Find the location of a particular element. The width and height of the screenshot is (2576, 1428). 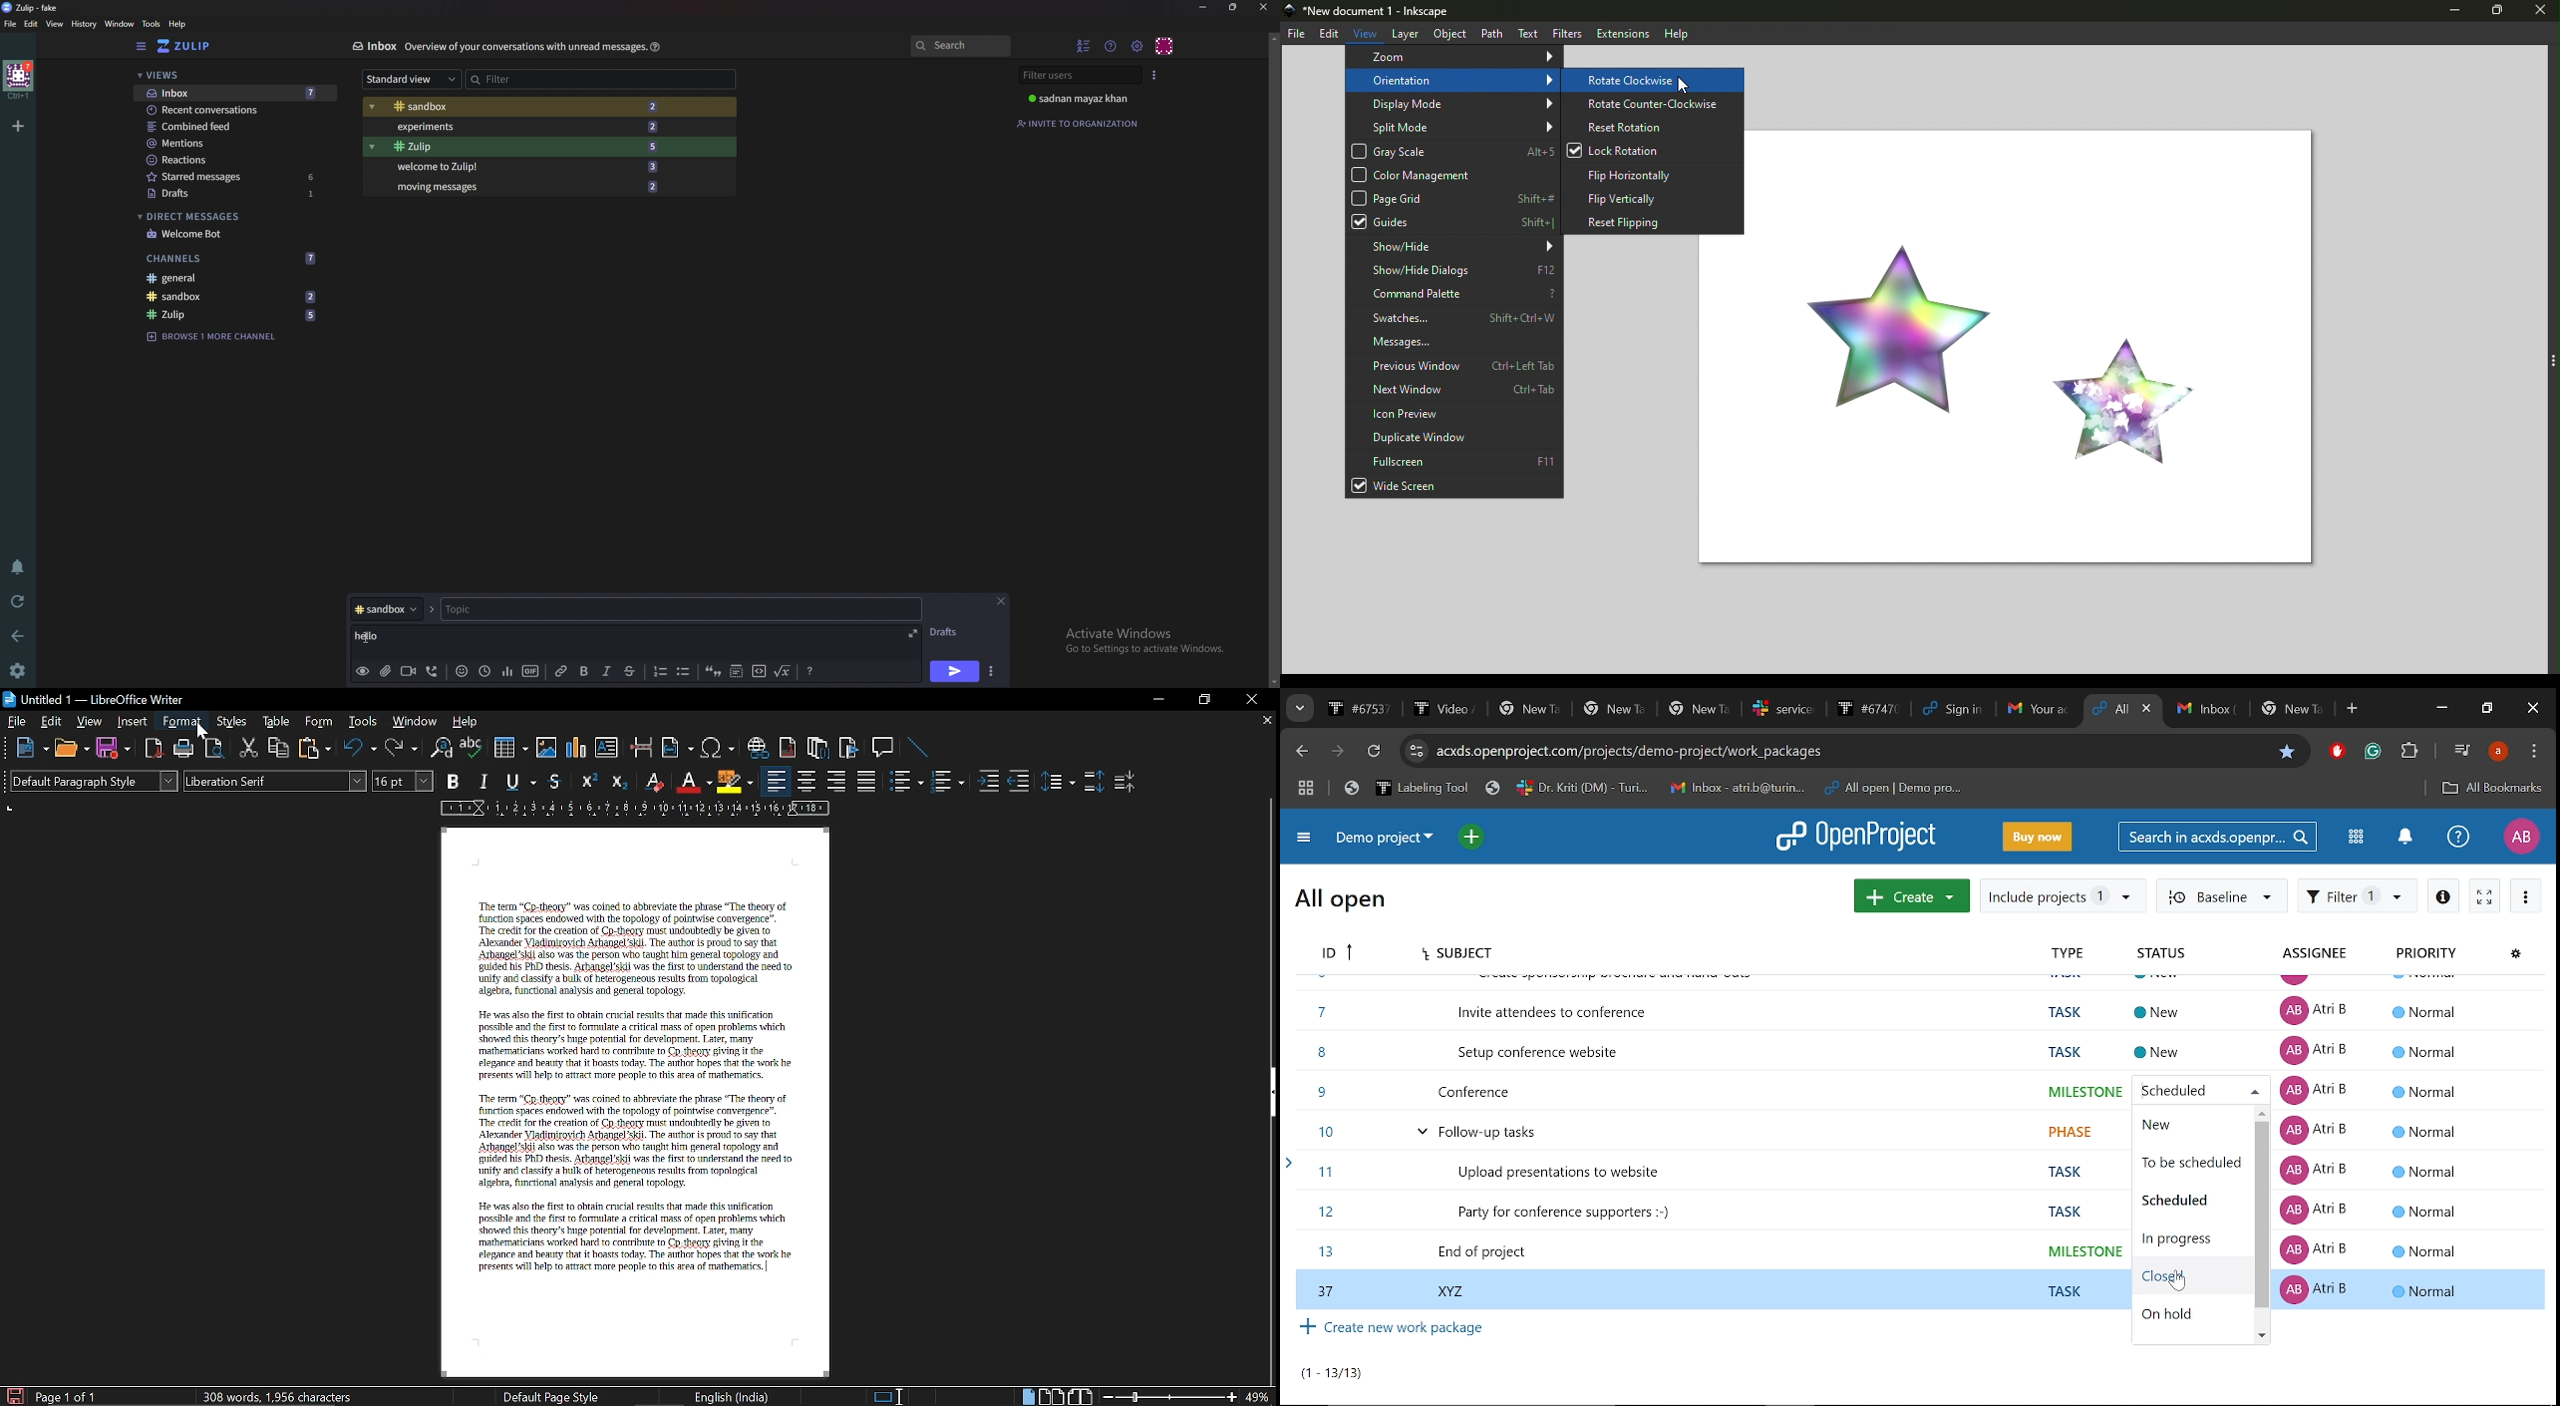

Sidebar is located at coordinates (1267, 1094).